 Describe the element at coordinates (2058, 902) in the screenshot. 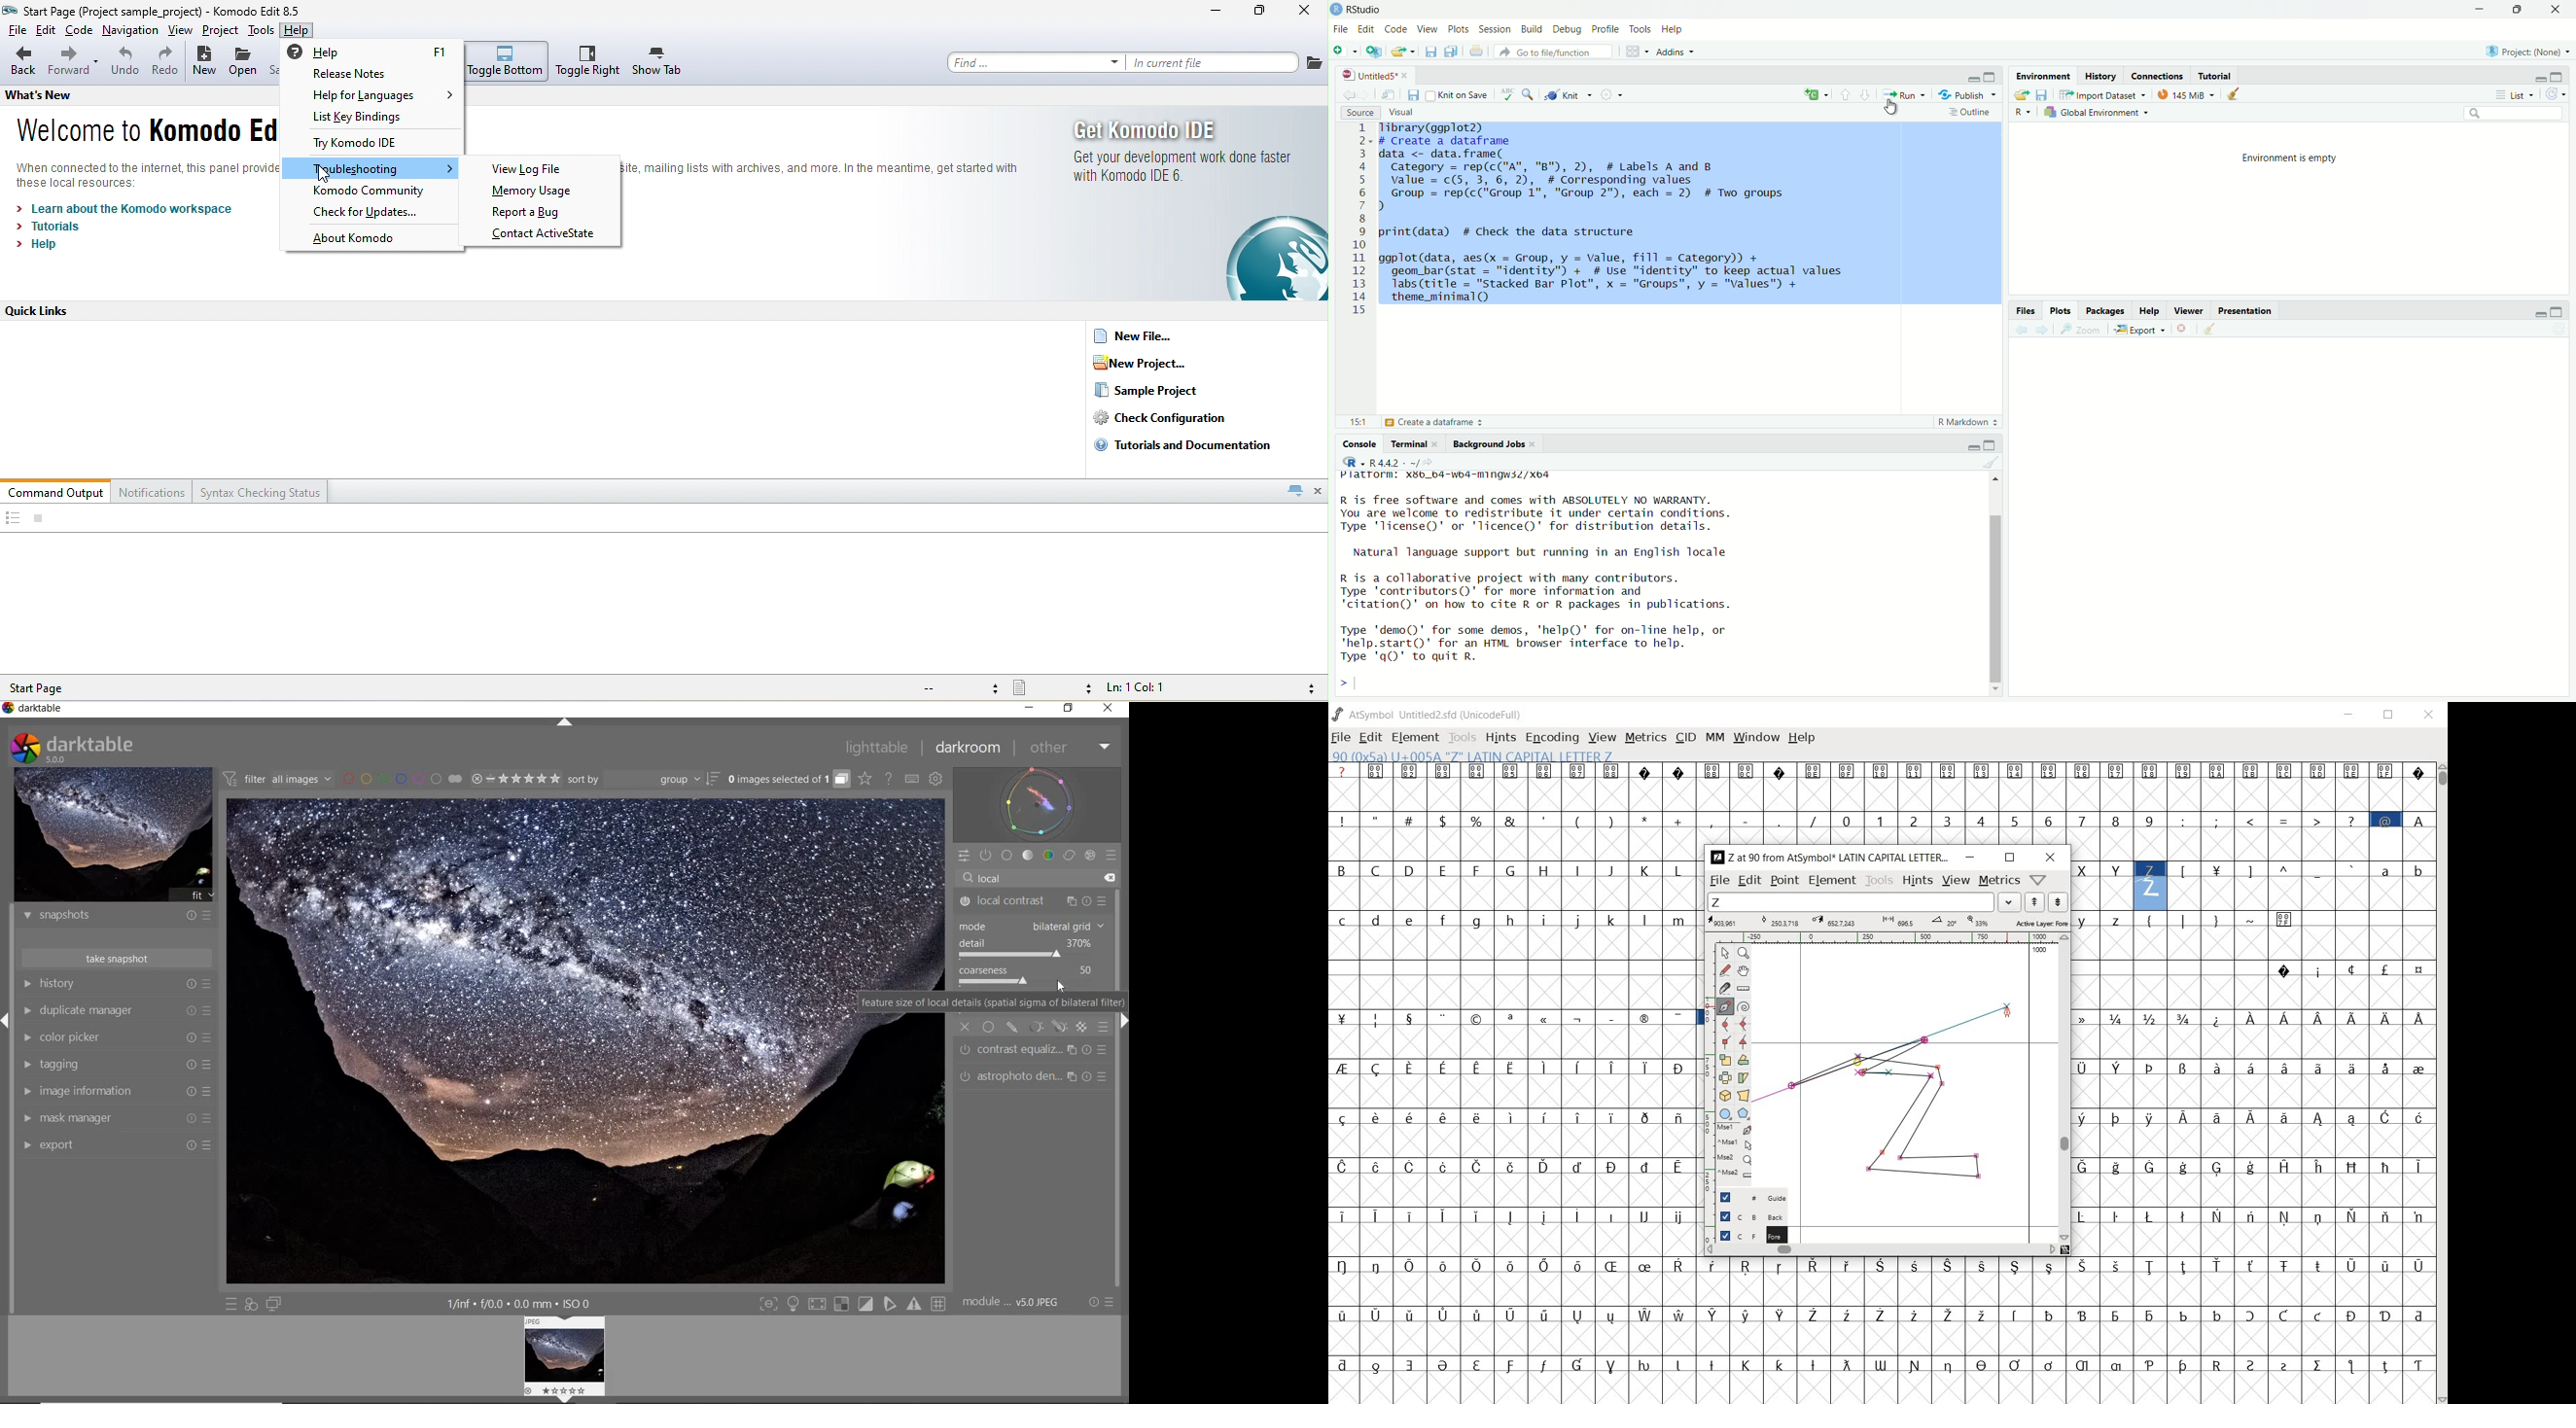

I see `show the previous word on the list` at that location.